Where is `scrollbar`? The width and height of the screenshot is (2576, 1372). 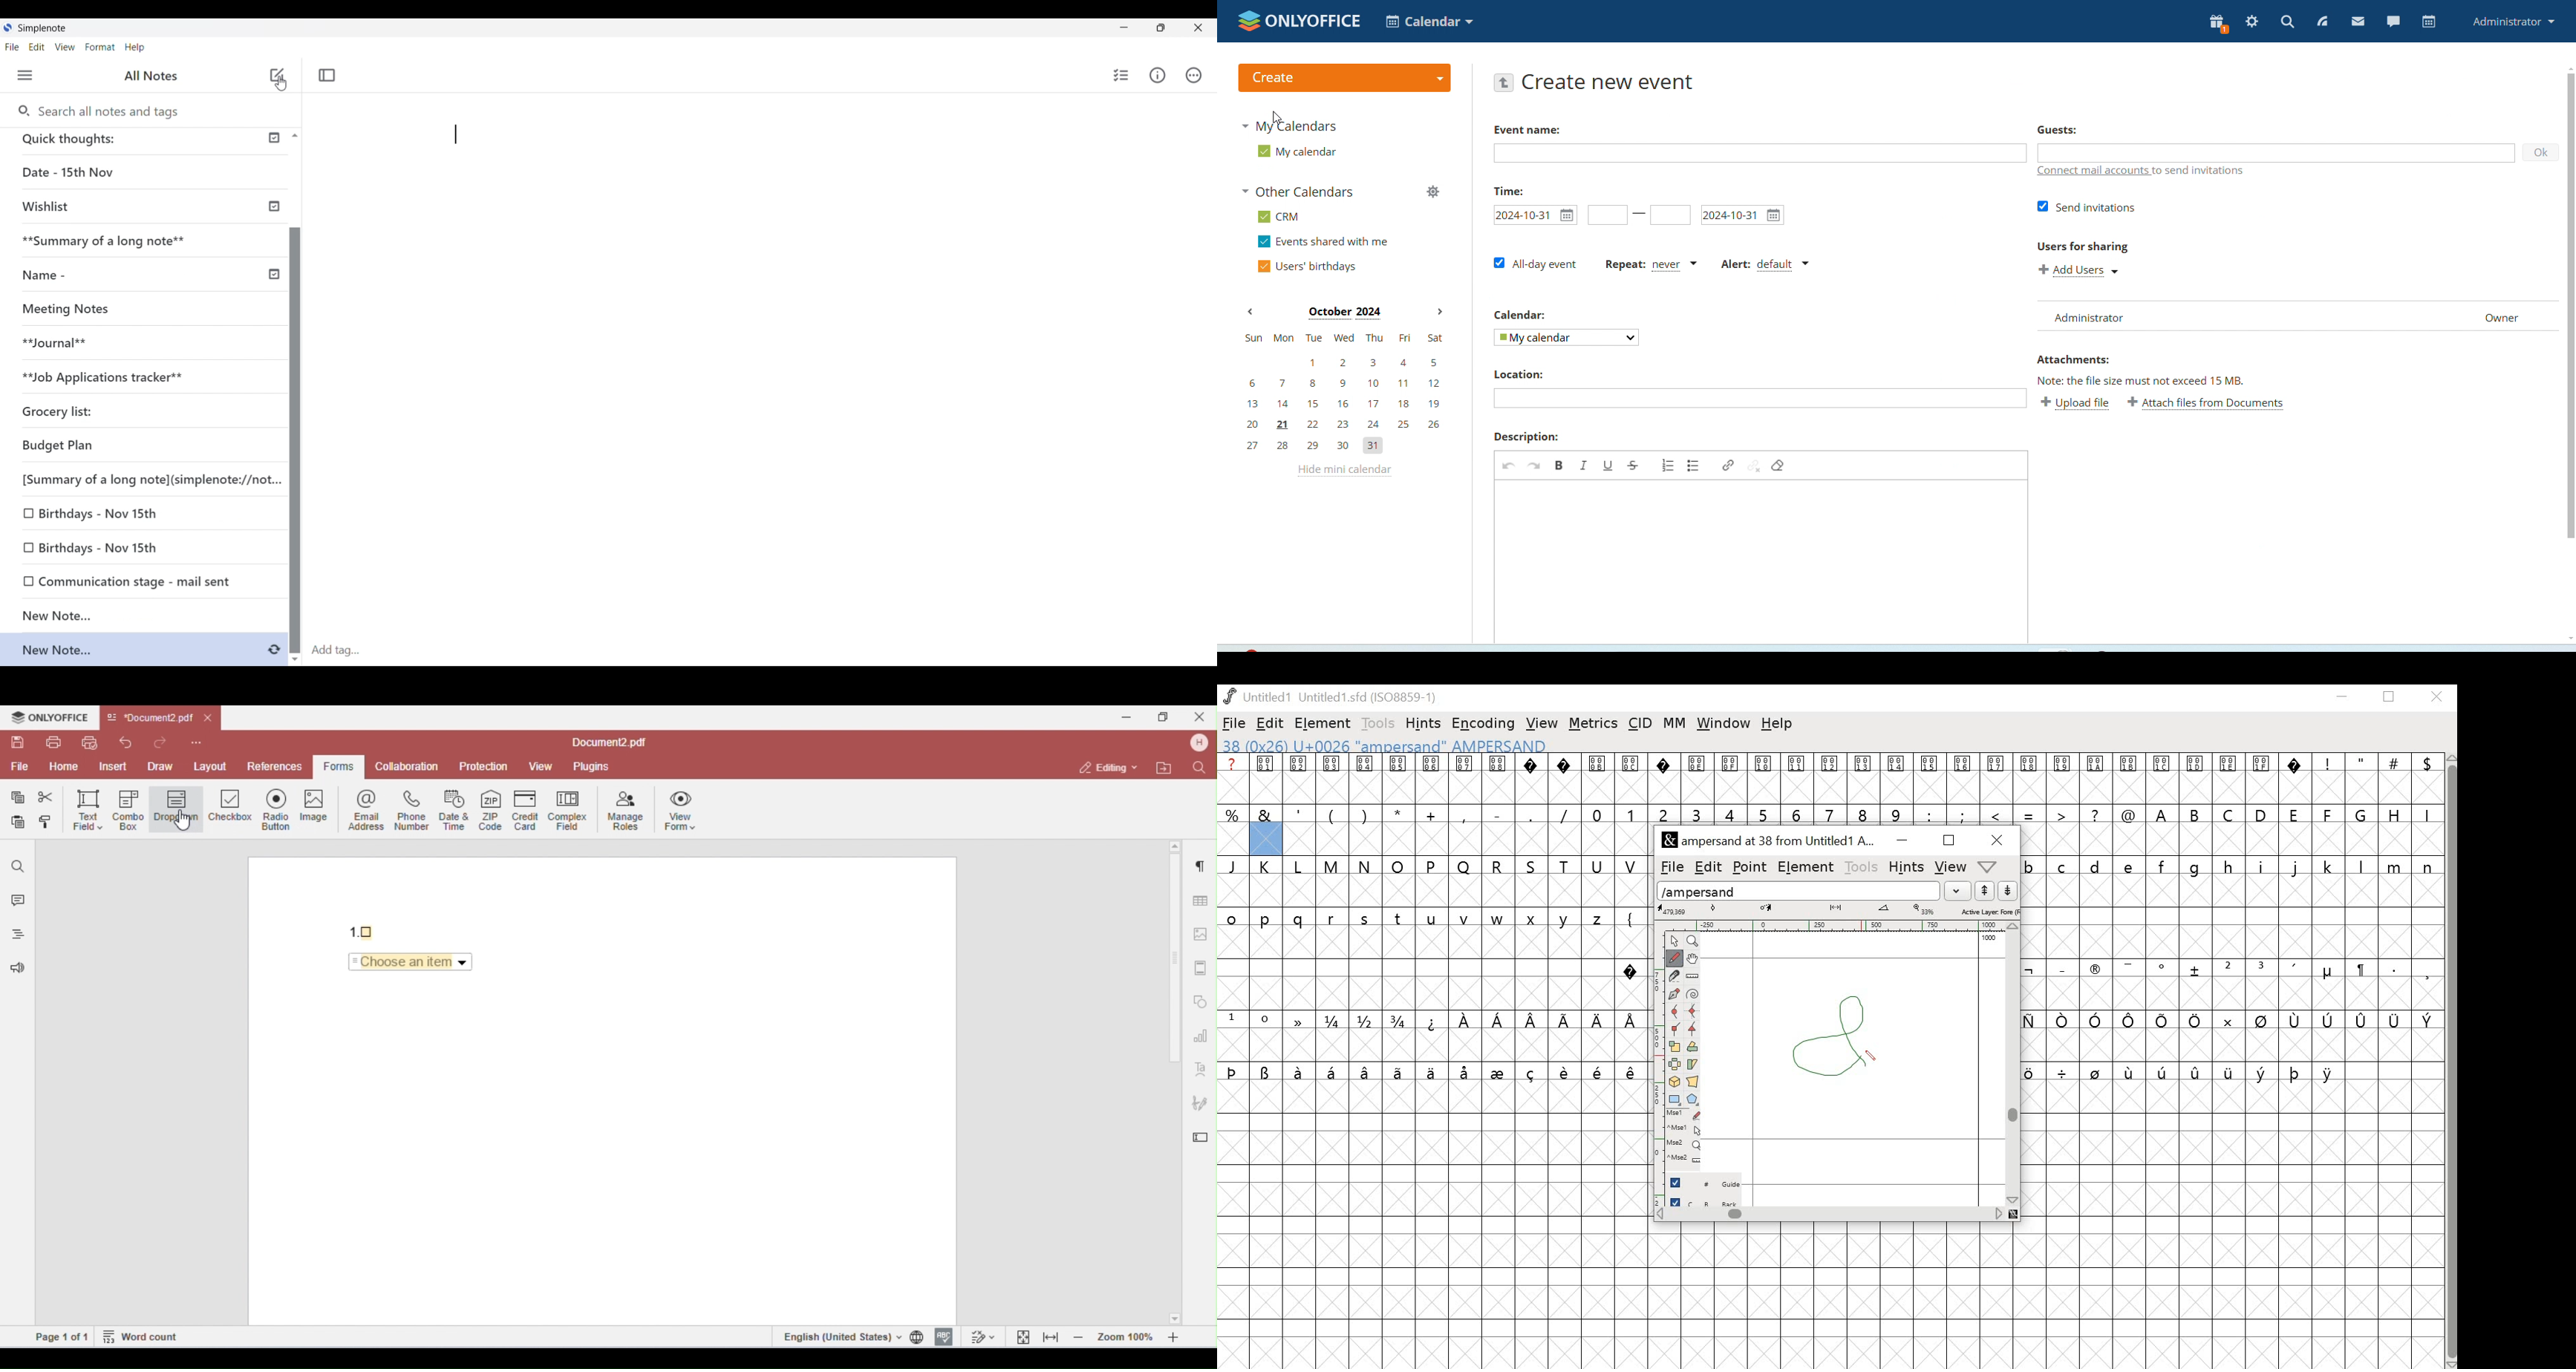 scrollbar is located at coordinates (2016, 1063).